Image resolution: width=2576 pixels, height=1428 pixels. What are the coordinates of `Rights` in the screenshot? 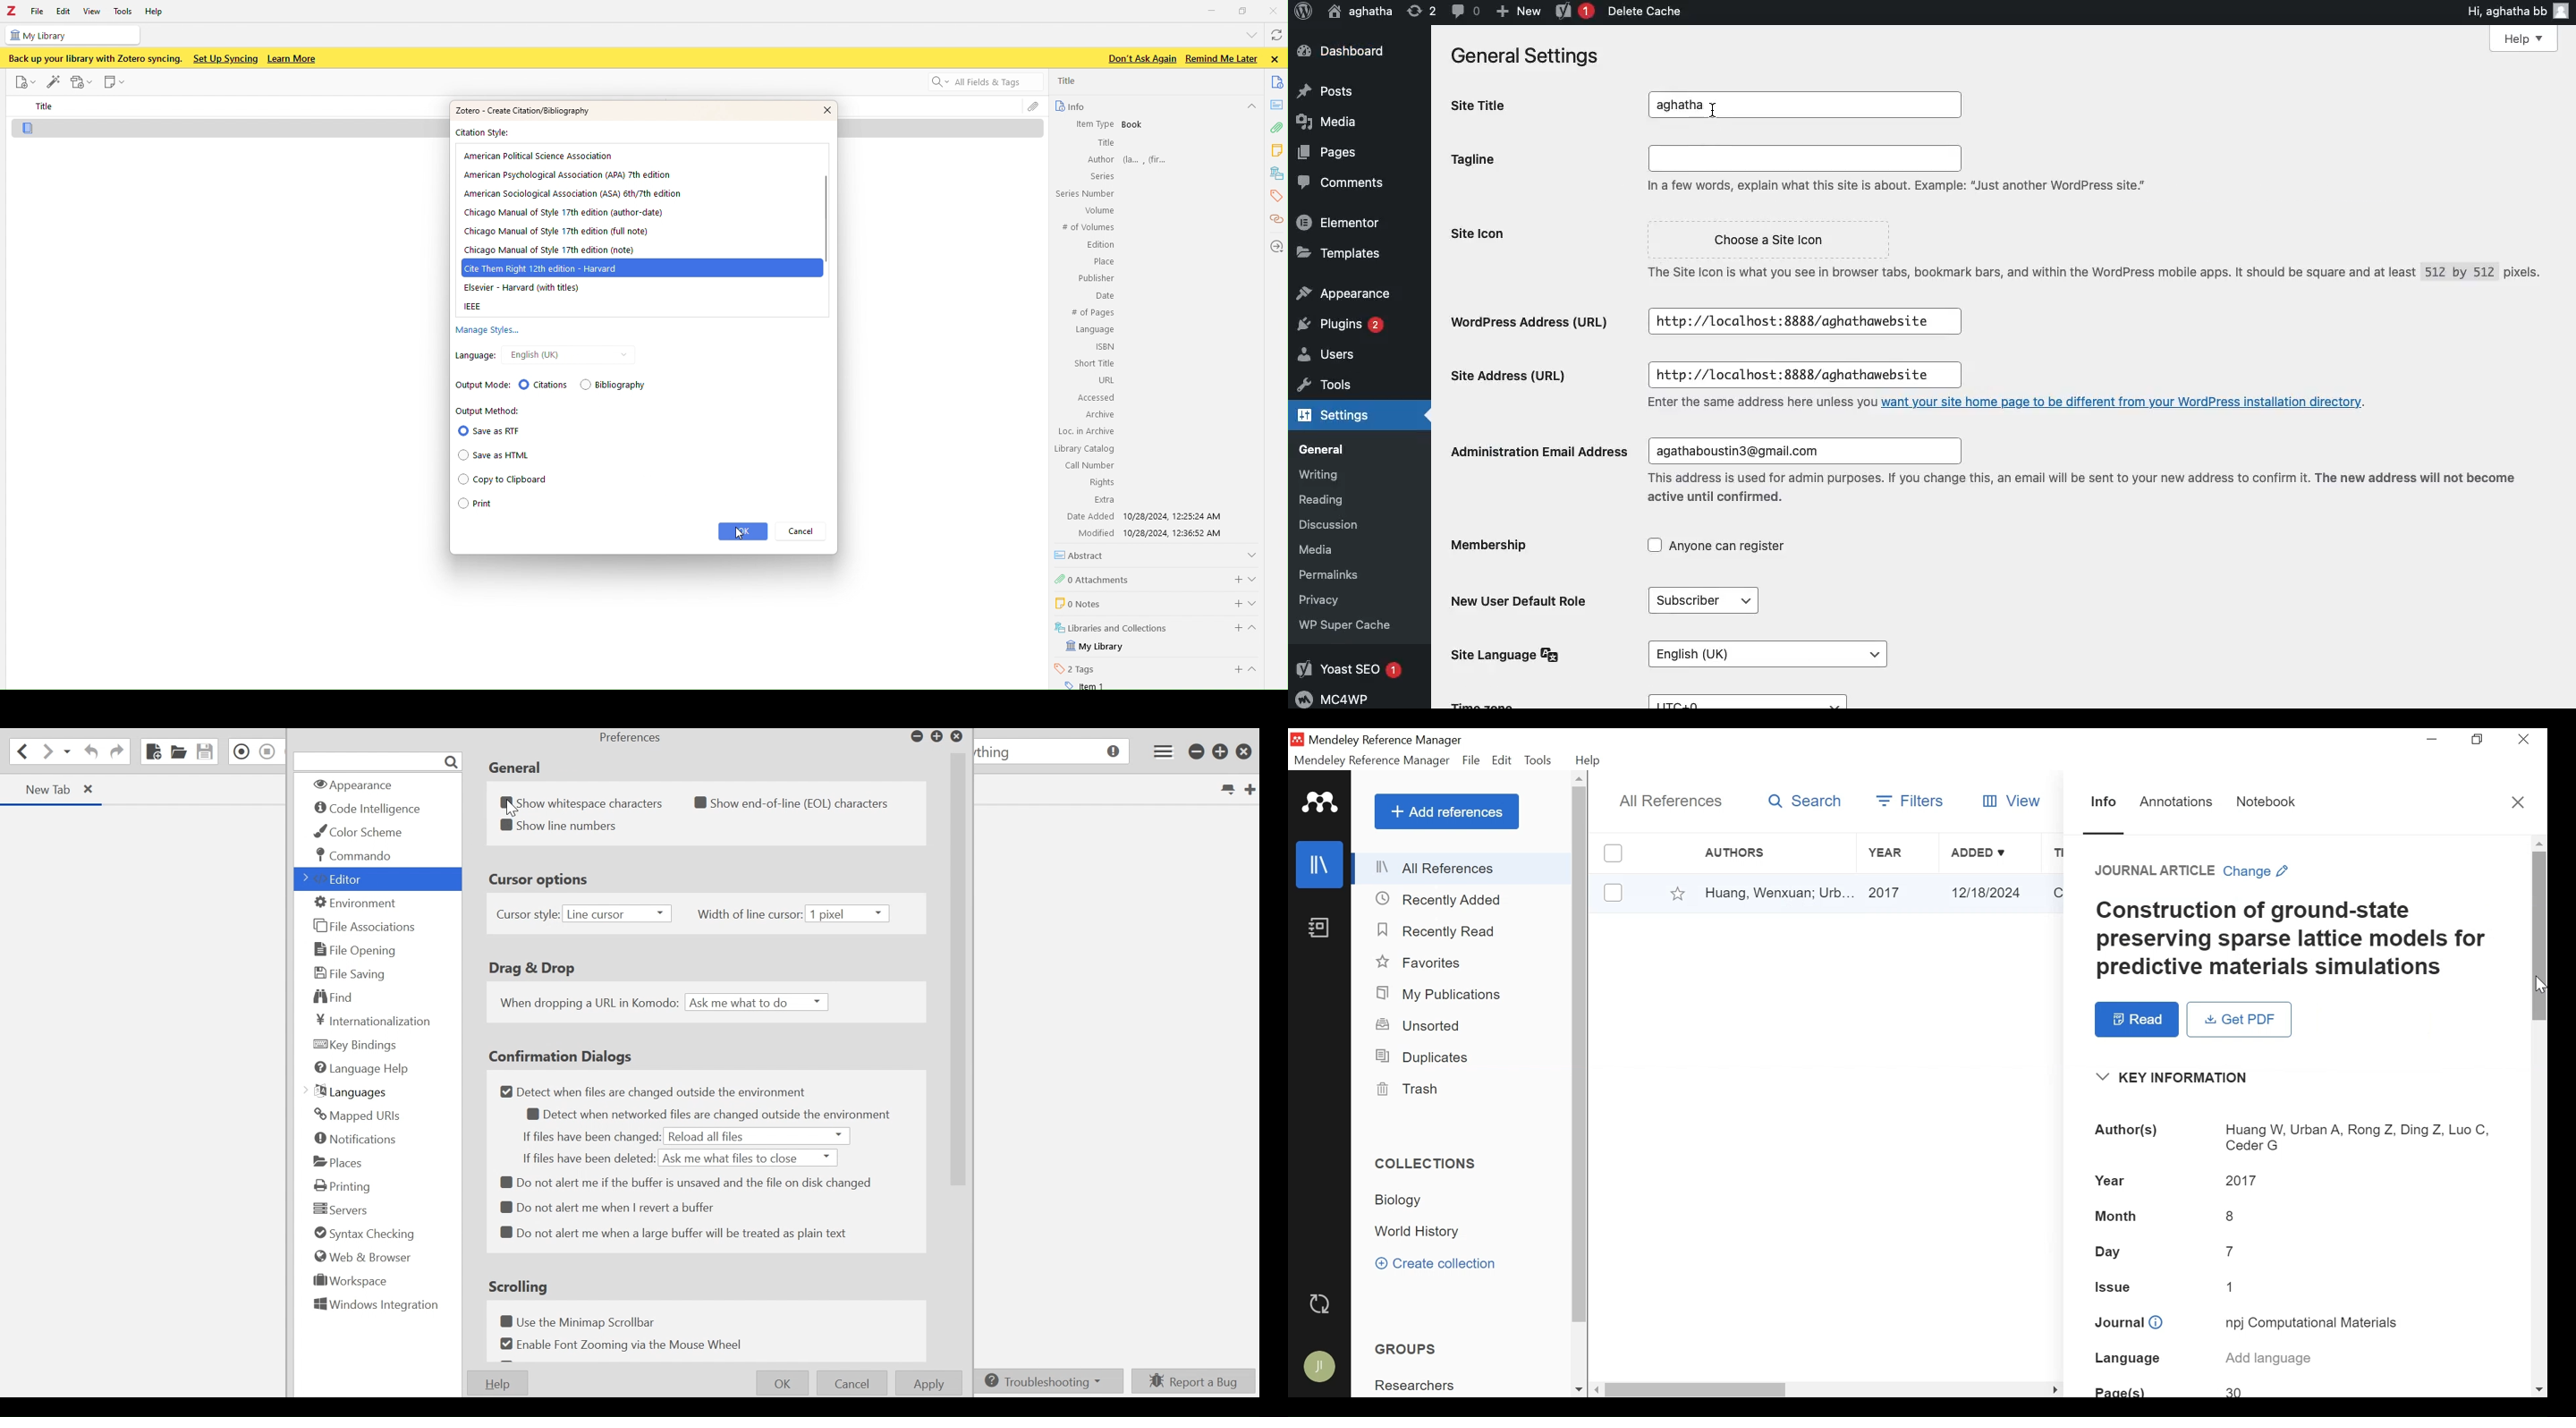 It's located at (1099, 482).